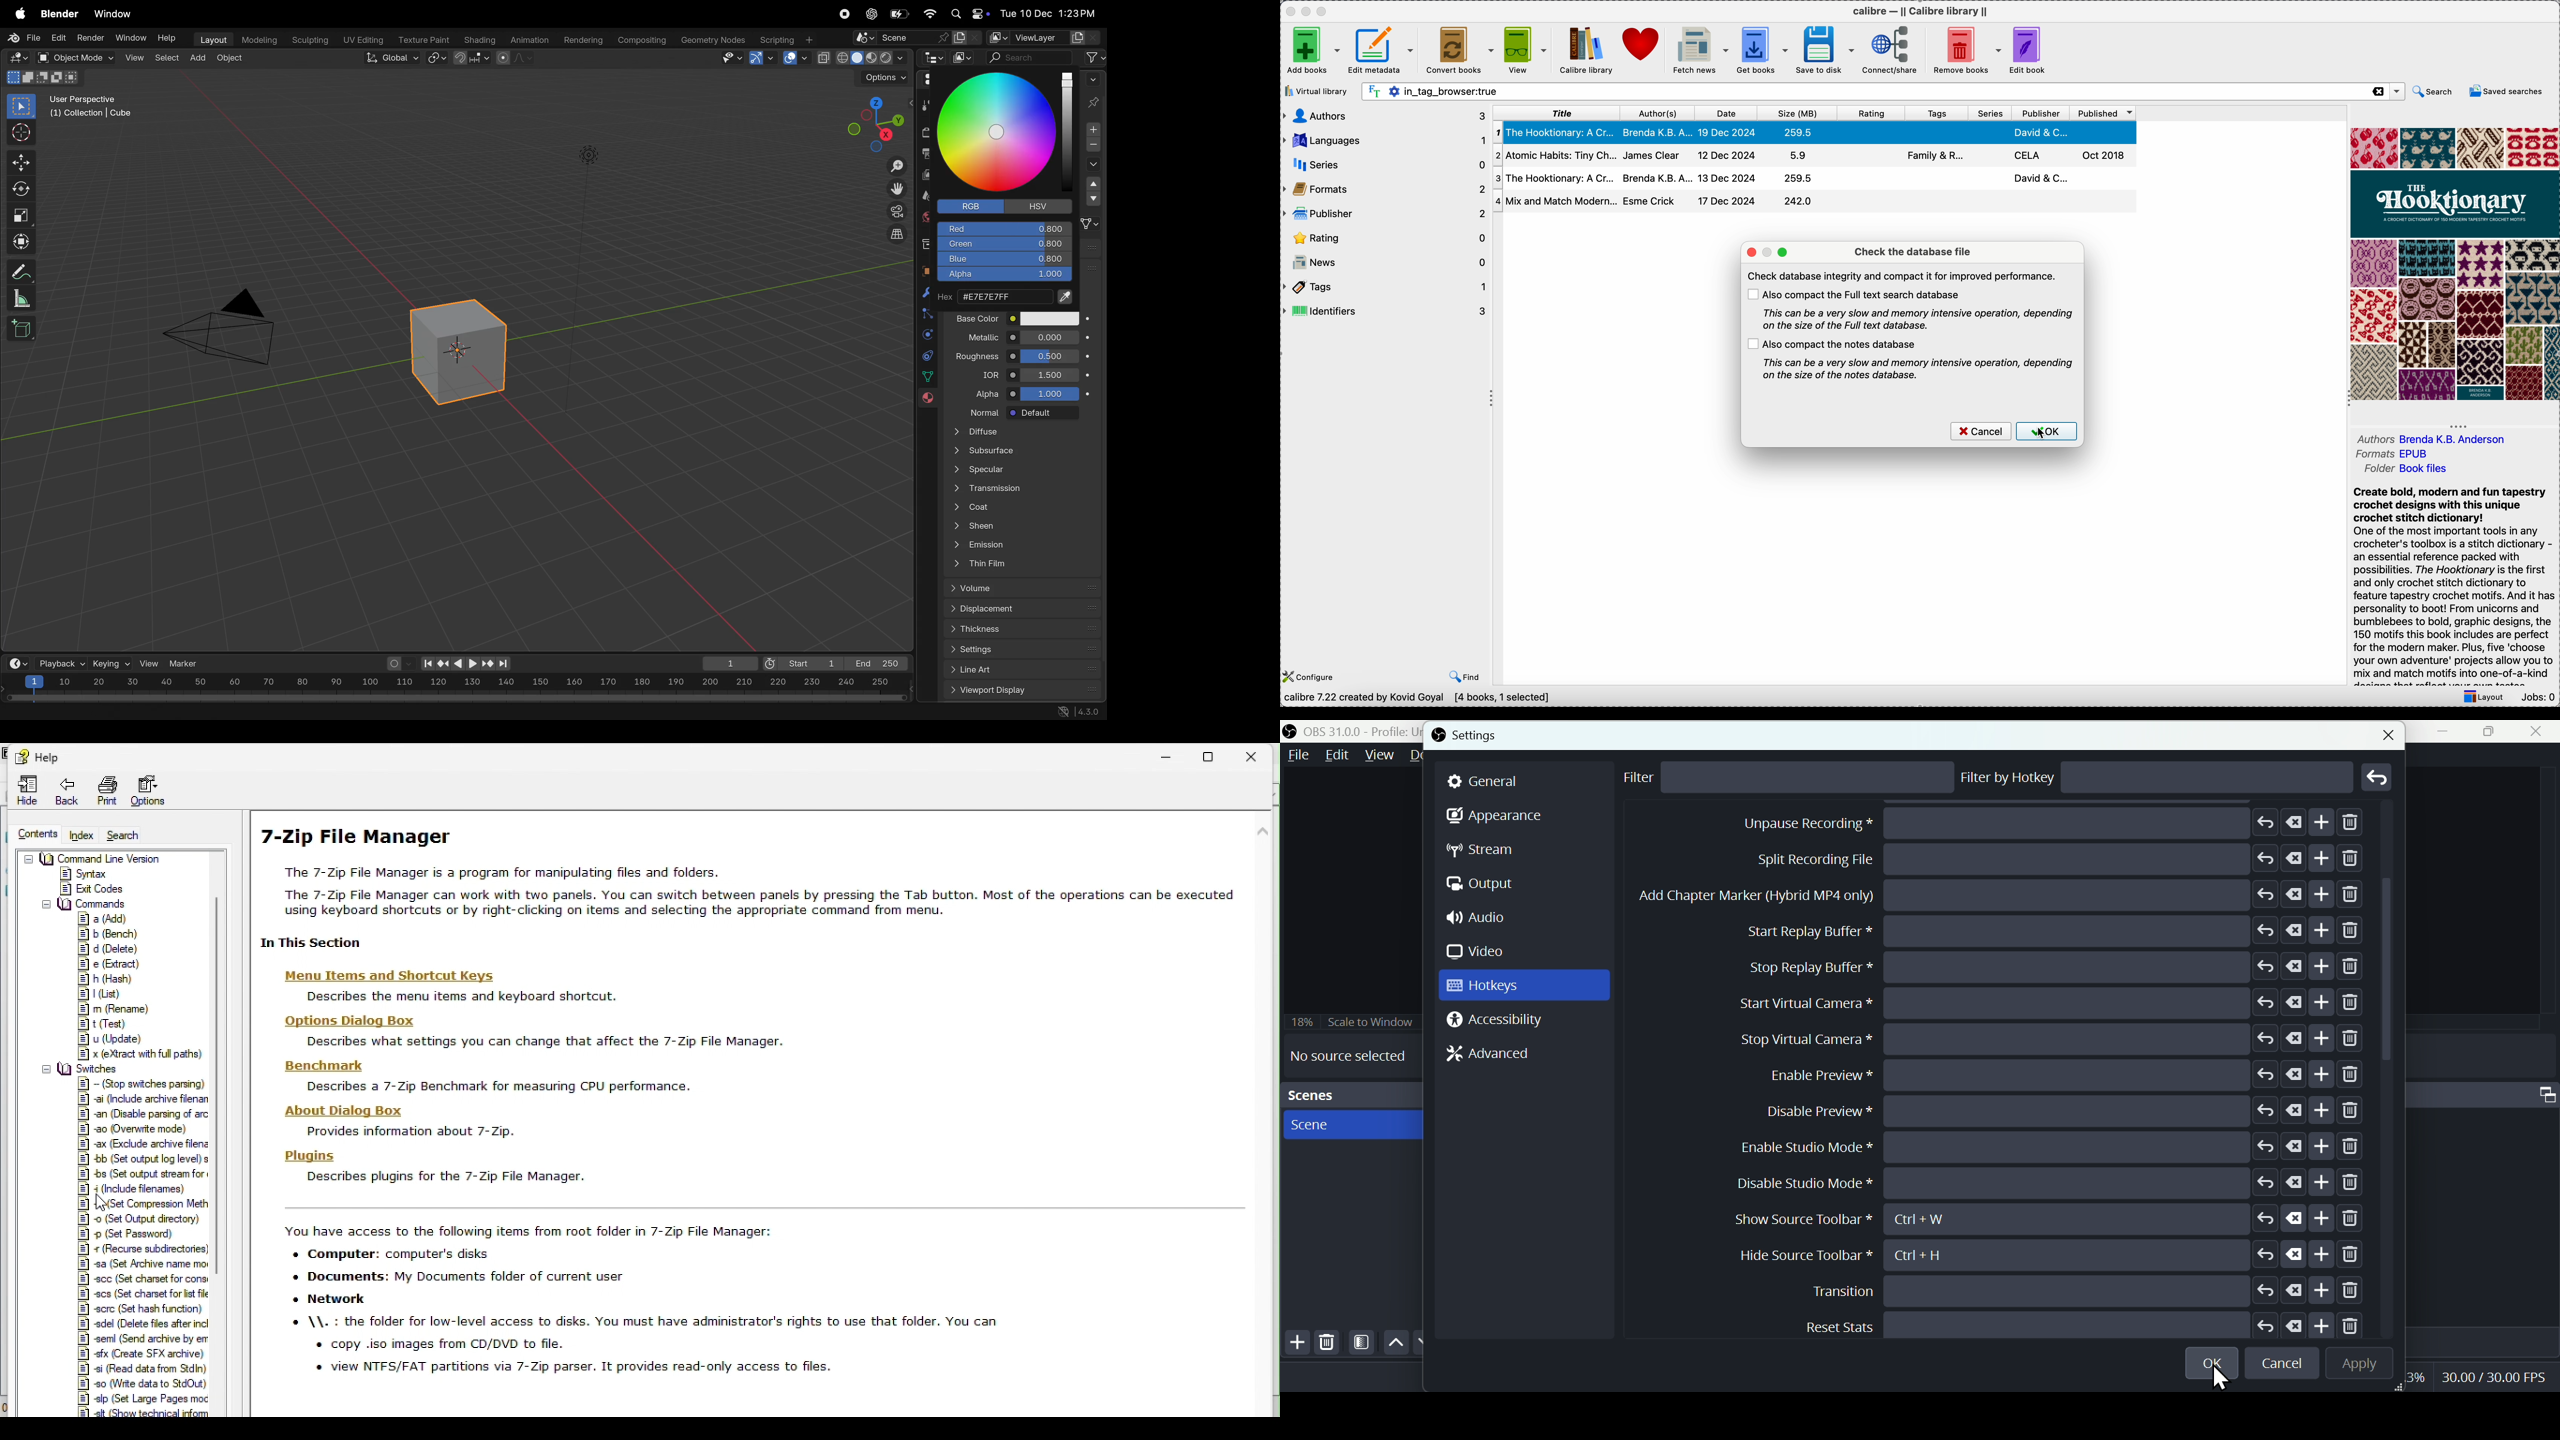 This screenshot has height=1456, width=2576. Describe the element at coordinates (1815, 202) in the screenshot. I see `four book` at that location.